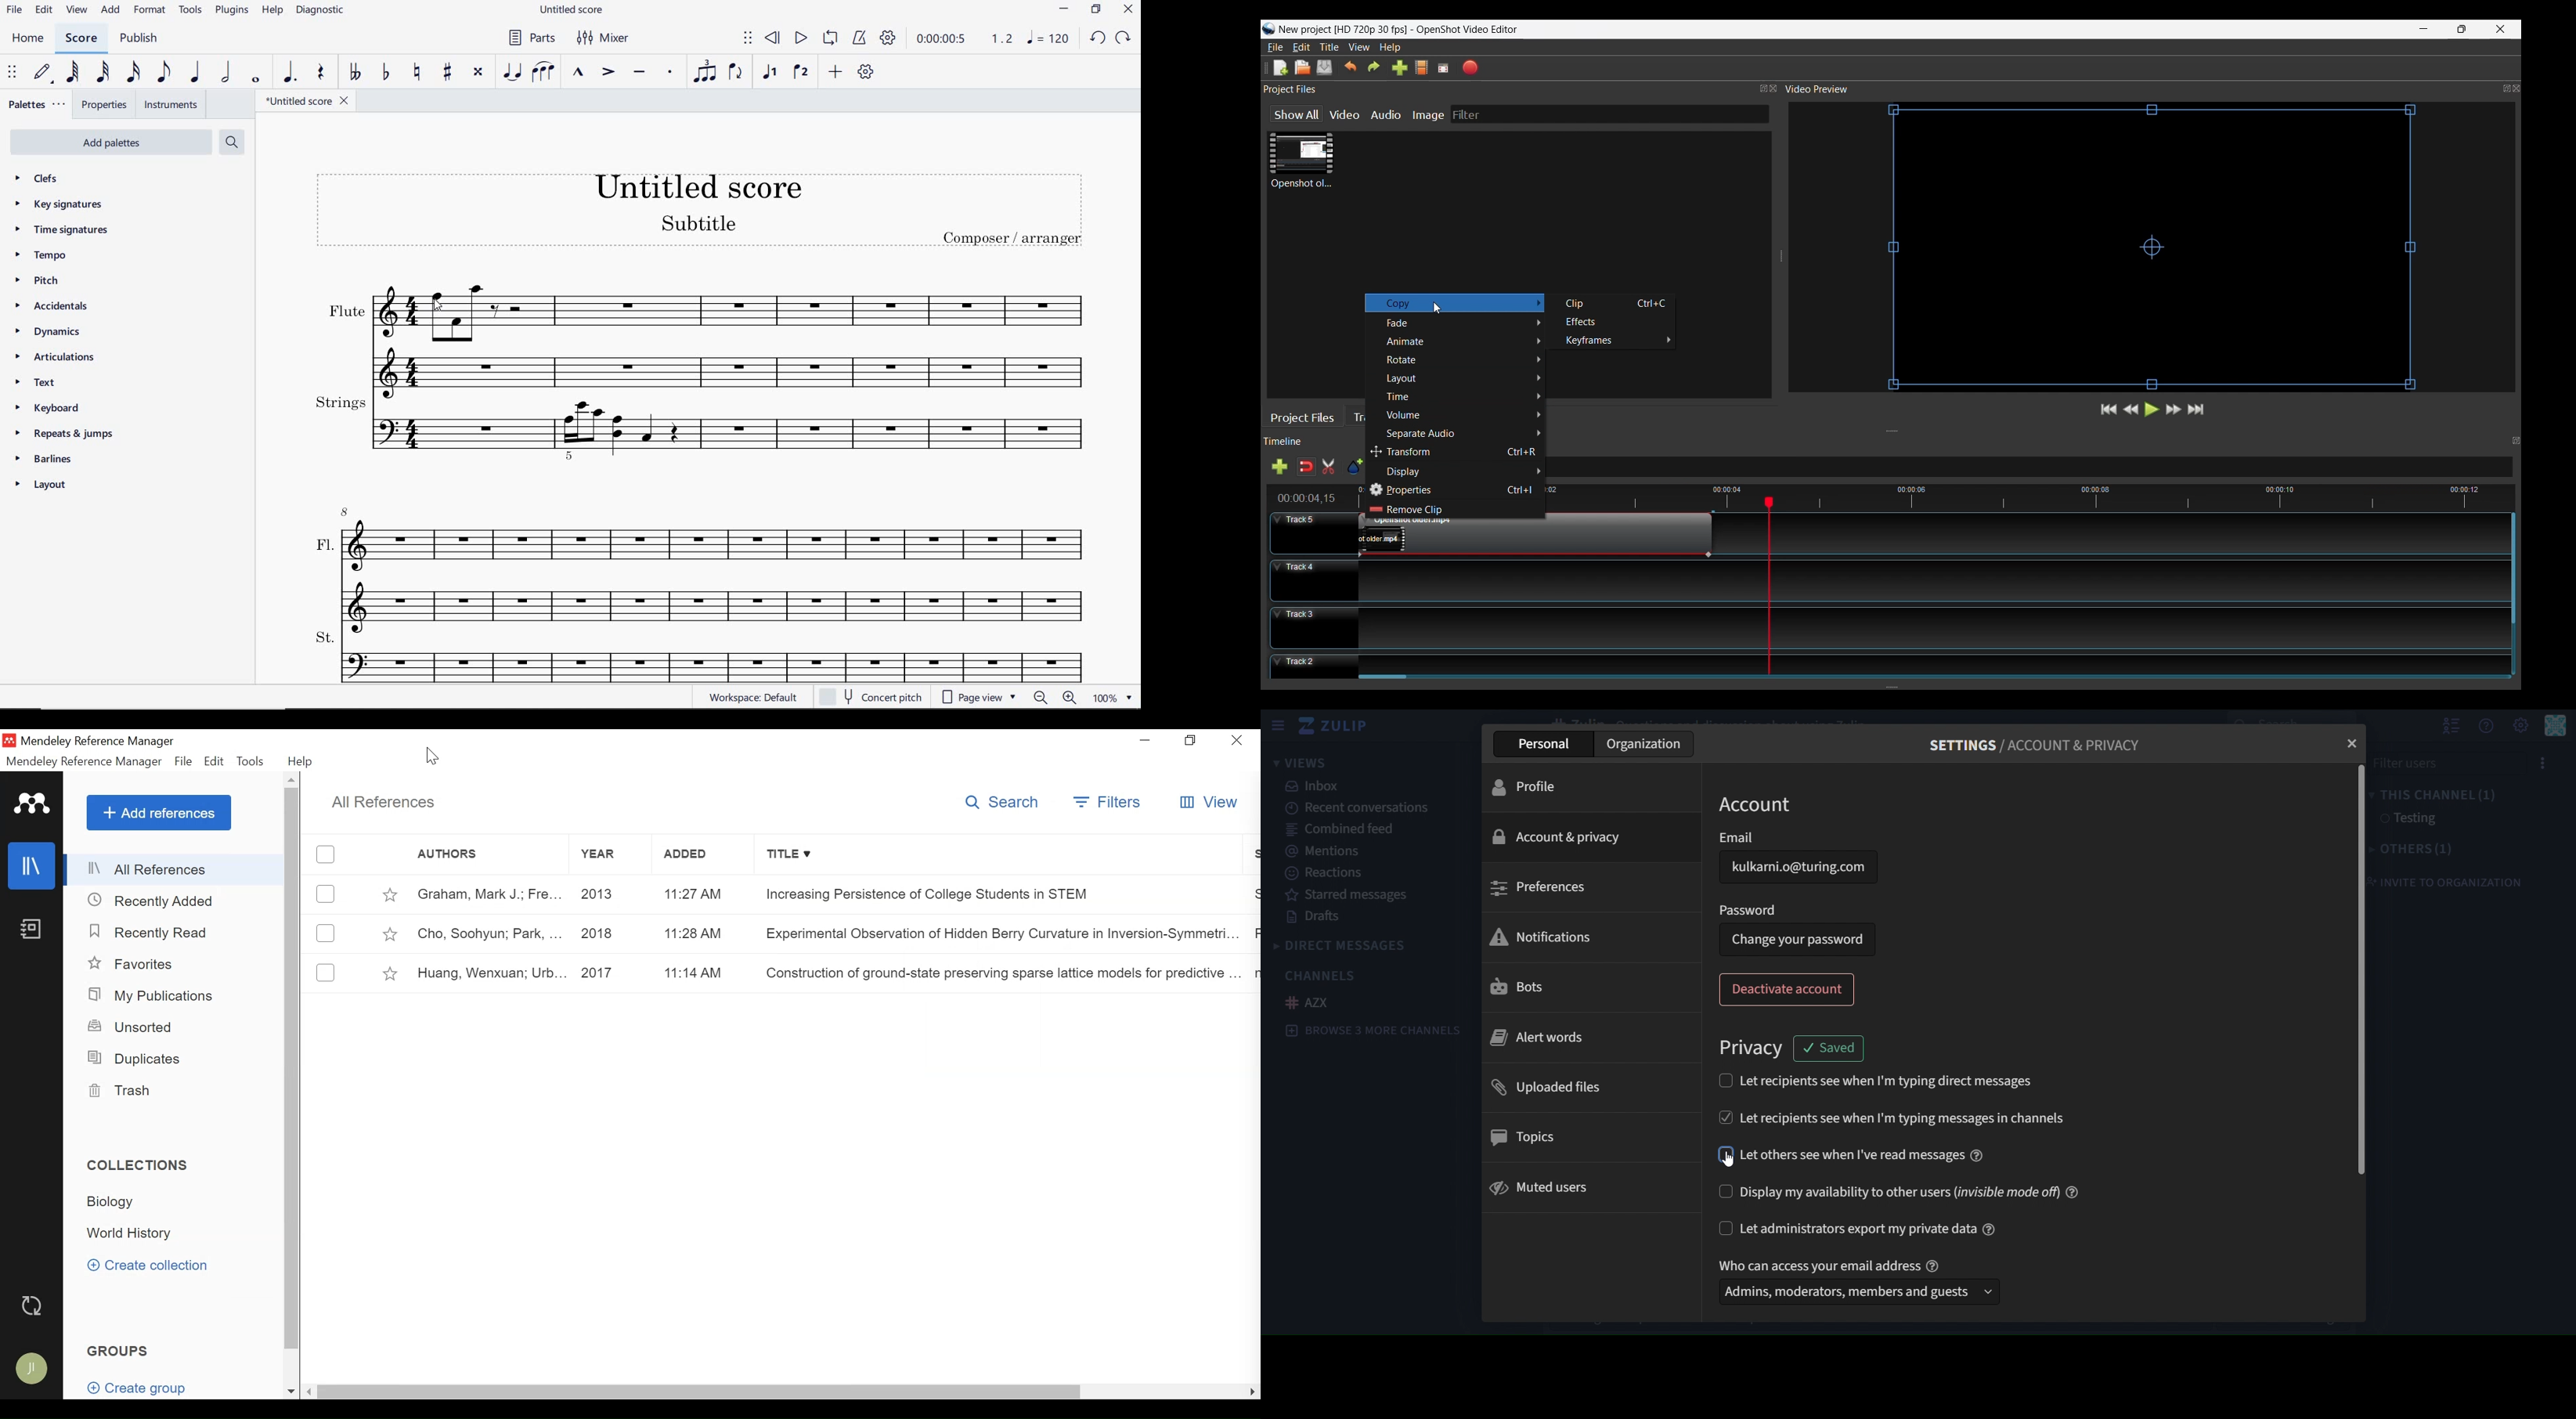 The width and height of the screenshot is (2576, 1428). What do you see at coordinates (1335, 829) in the screenshot?
I see `combined feed` at bounding box center [1335, 829].